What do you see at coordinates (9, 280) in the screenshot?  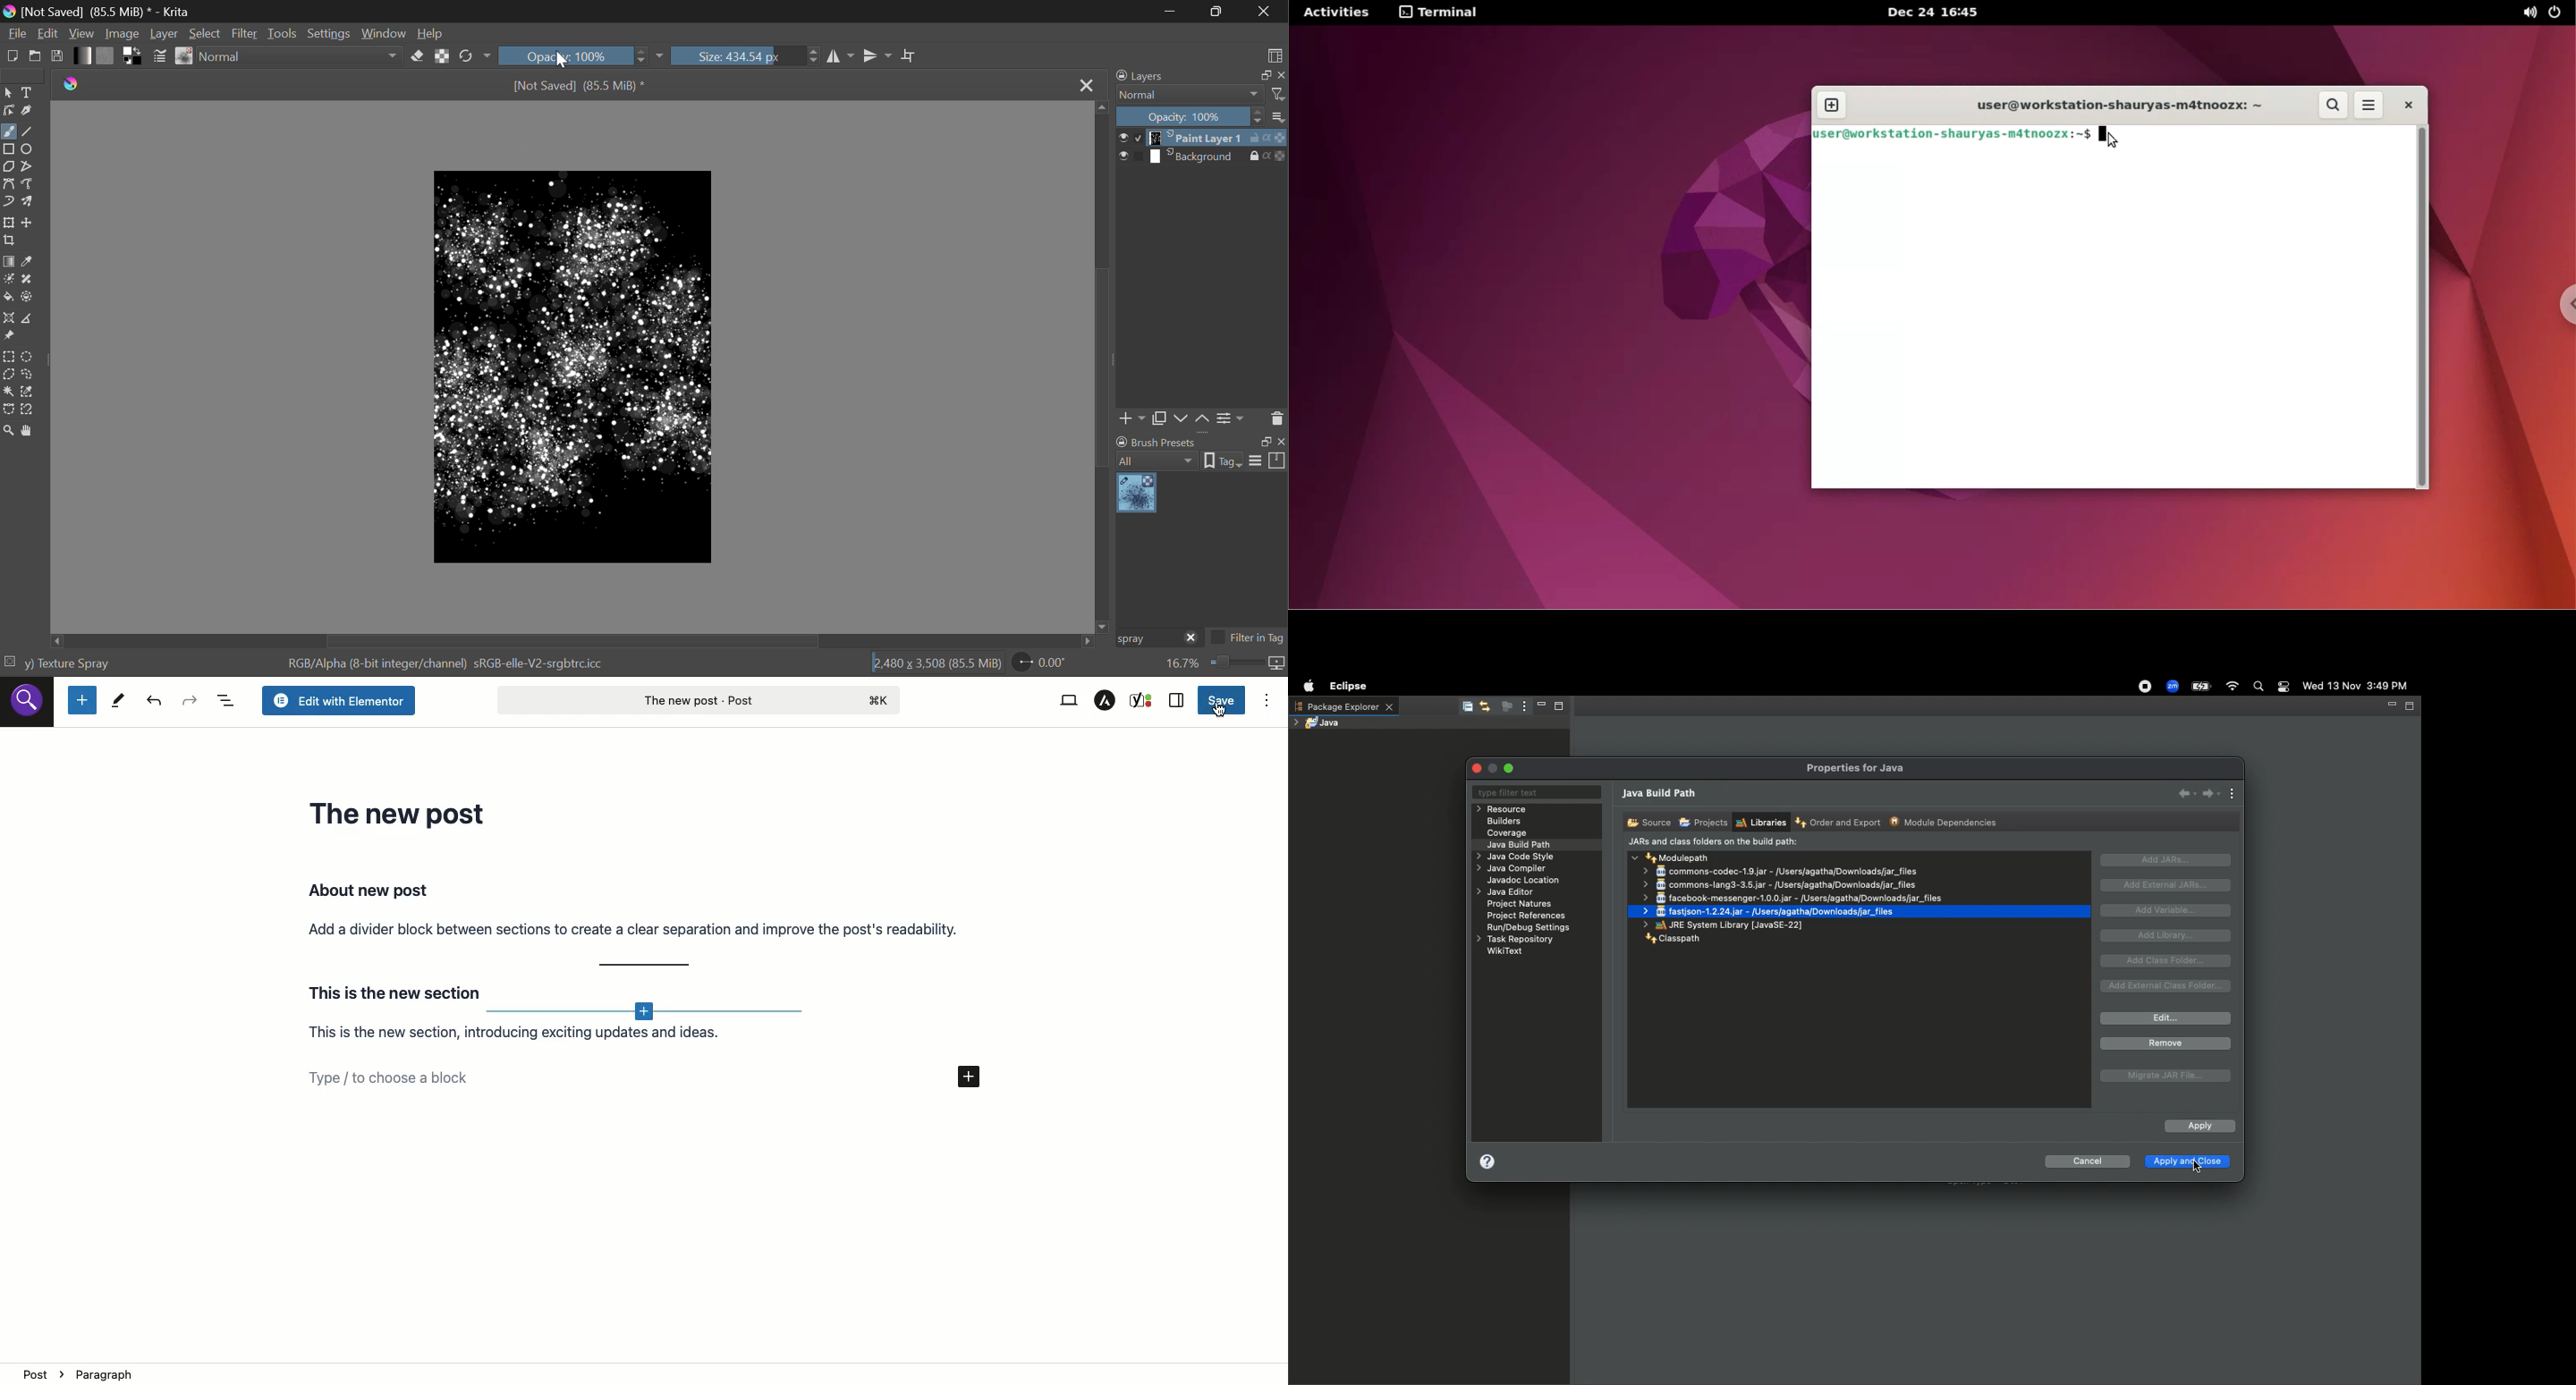 I see `Colorize Mask Tool` at bounding box center [9, 280].